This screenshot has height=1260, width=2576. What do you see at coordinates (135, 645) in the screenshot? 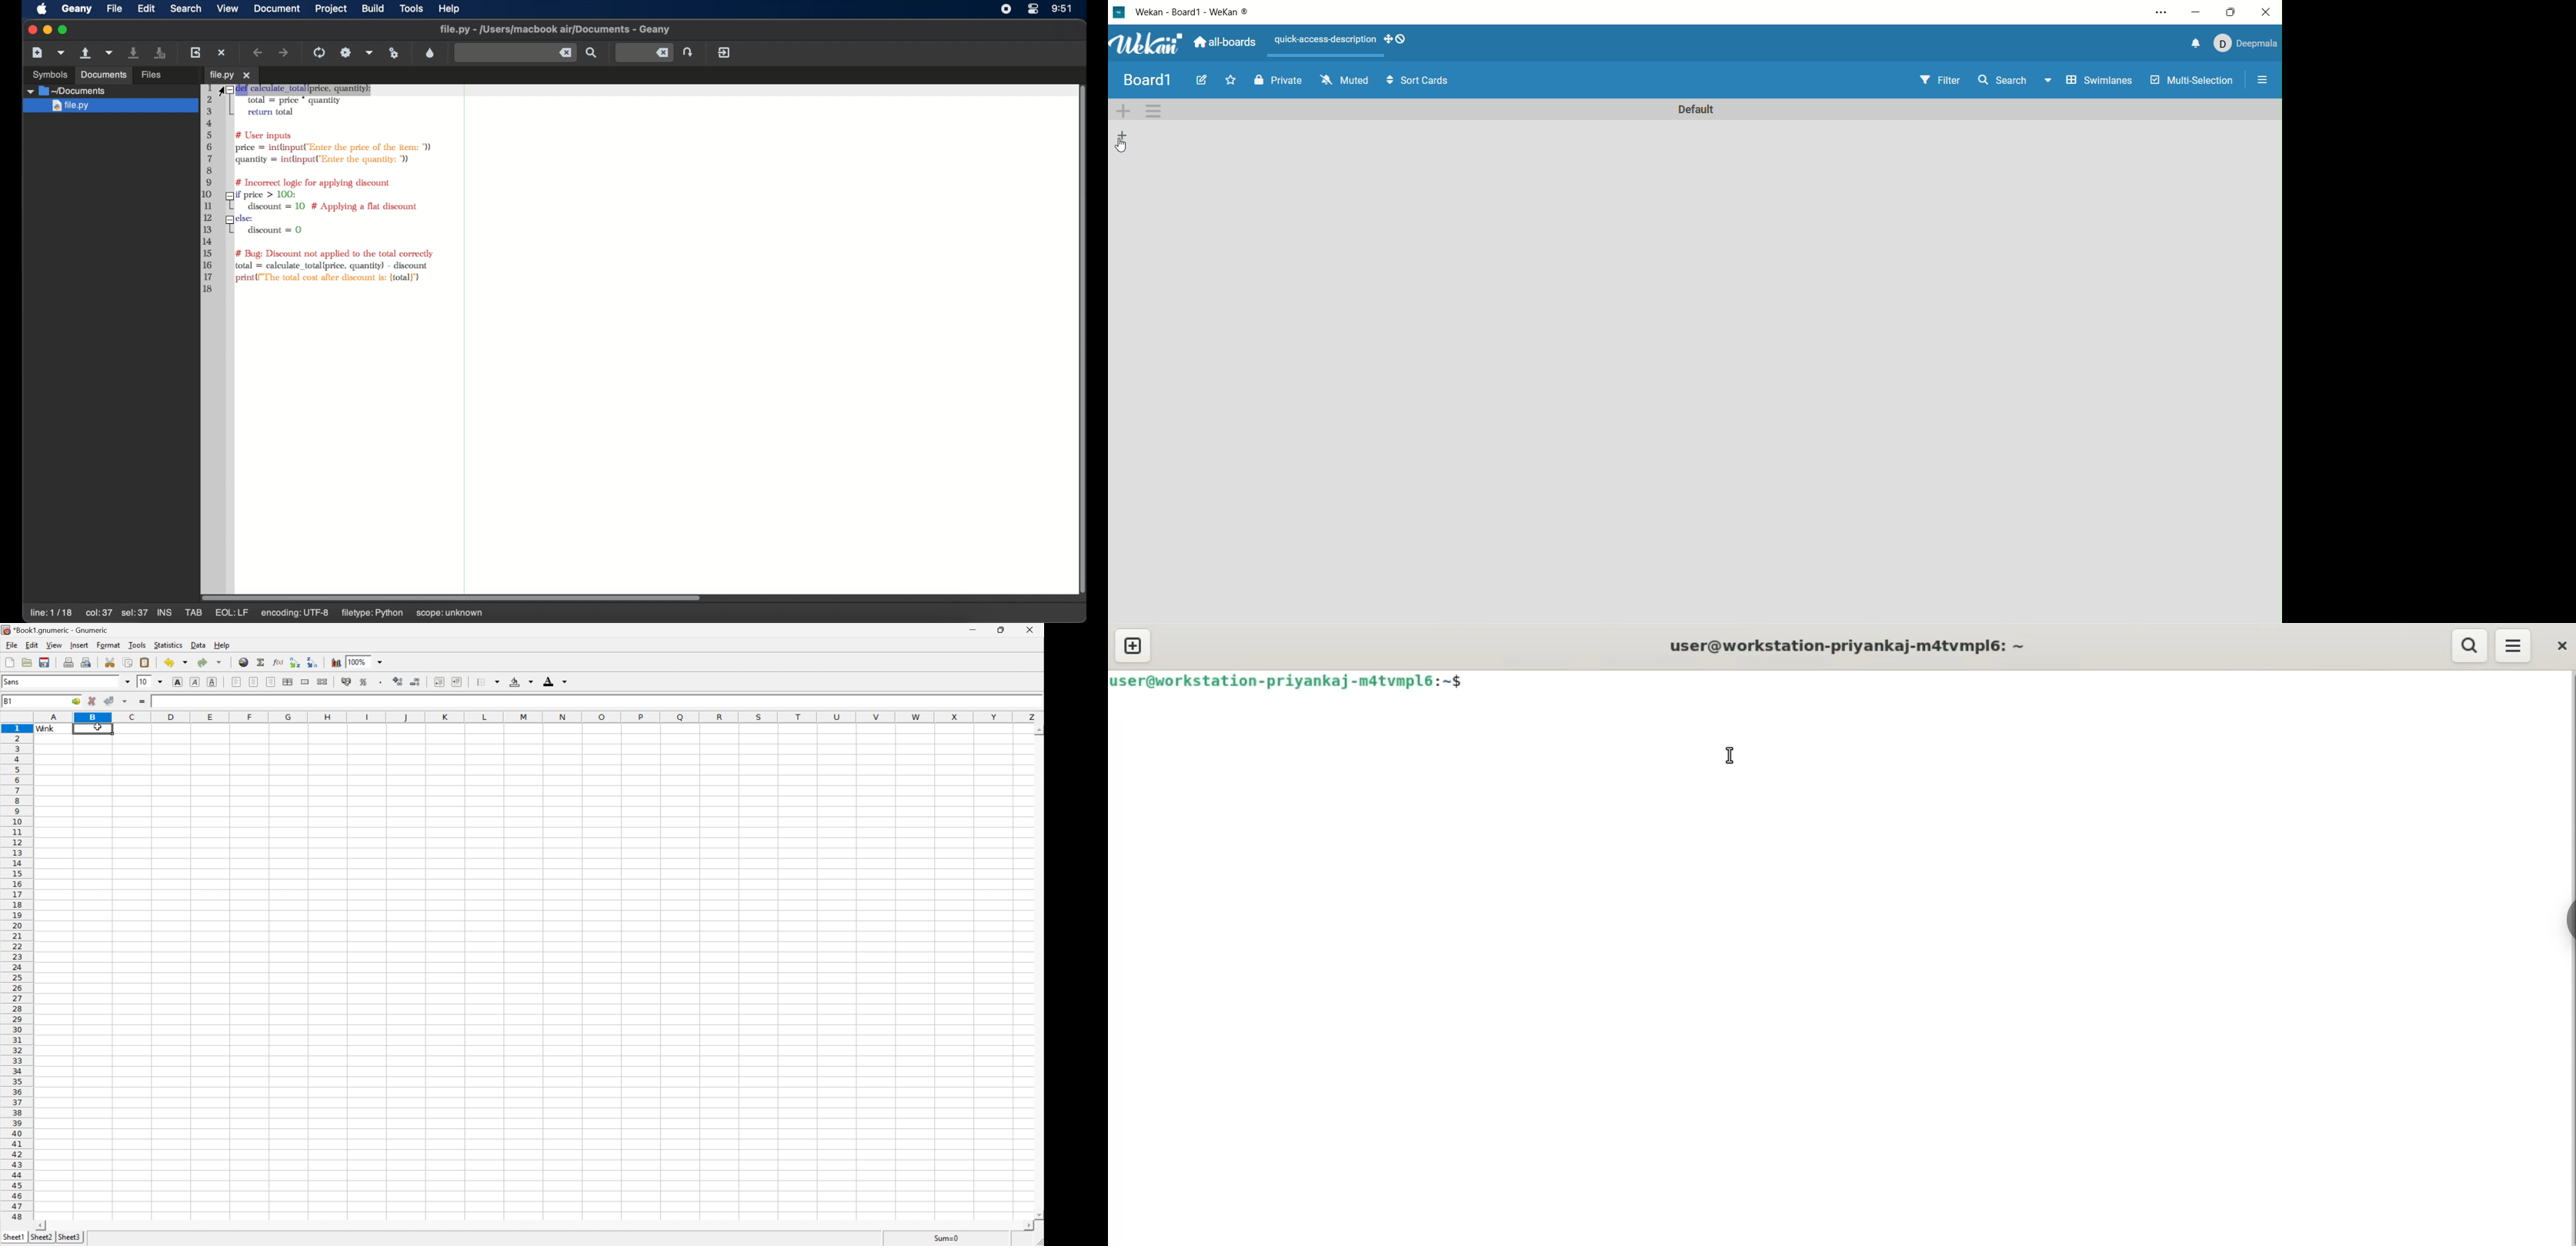
I see `tools` at bounding box center [135, 645].